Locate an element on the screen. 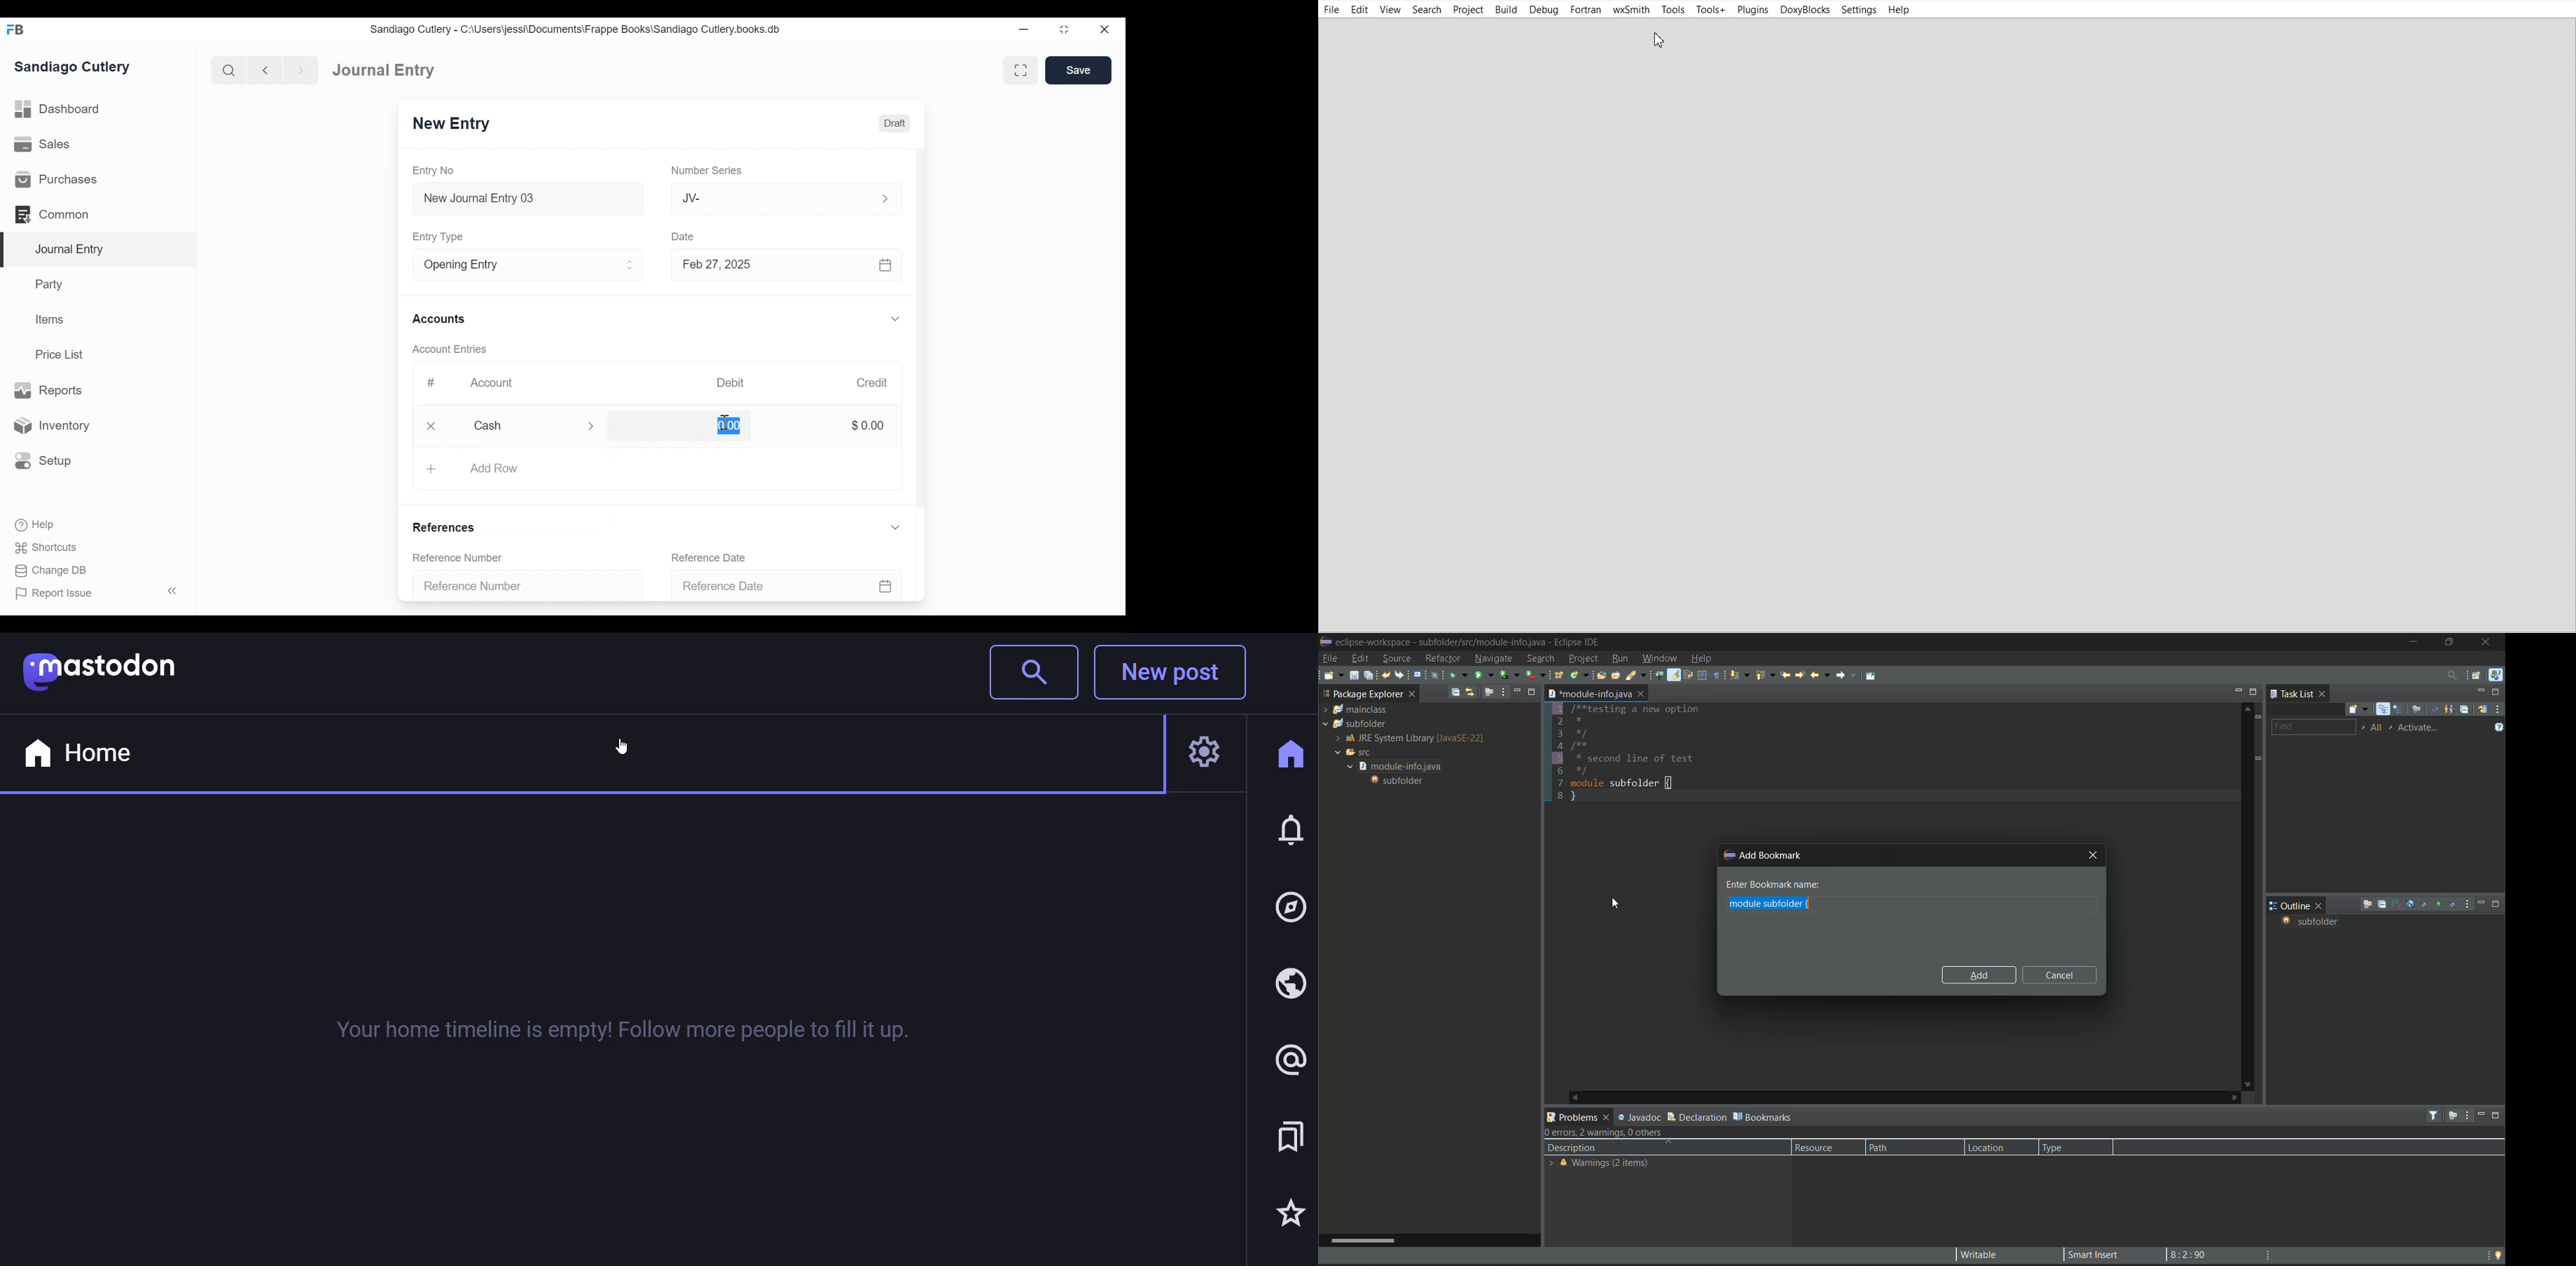 This screenshot has height=1288, width=2576. hide non public members is located at coordinates (2439, 903).